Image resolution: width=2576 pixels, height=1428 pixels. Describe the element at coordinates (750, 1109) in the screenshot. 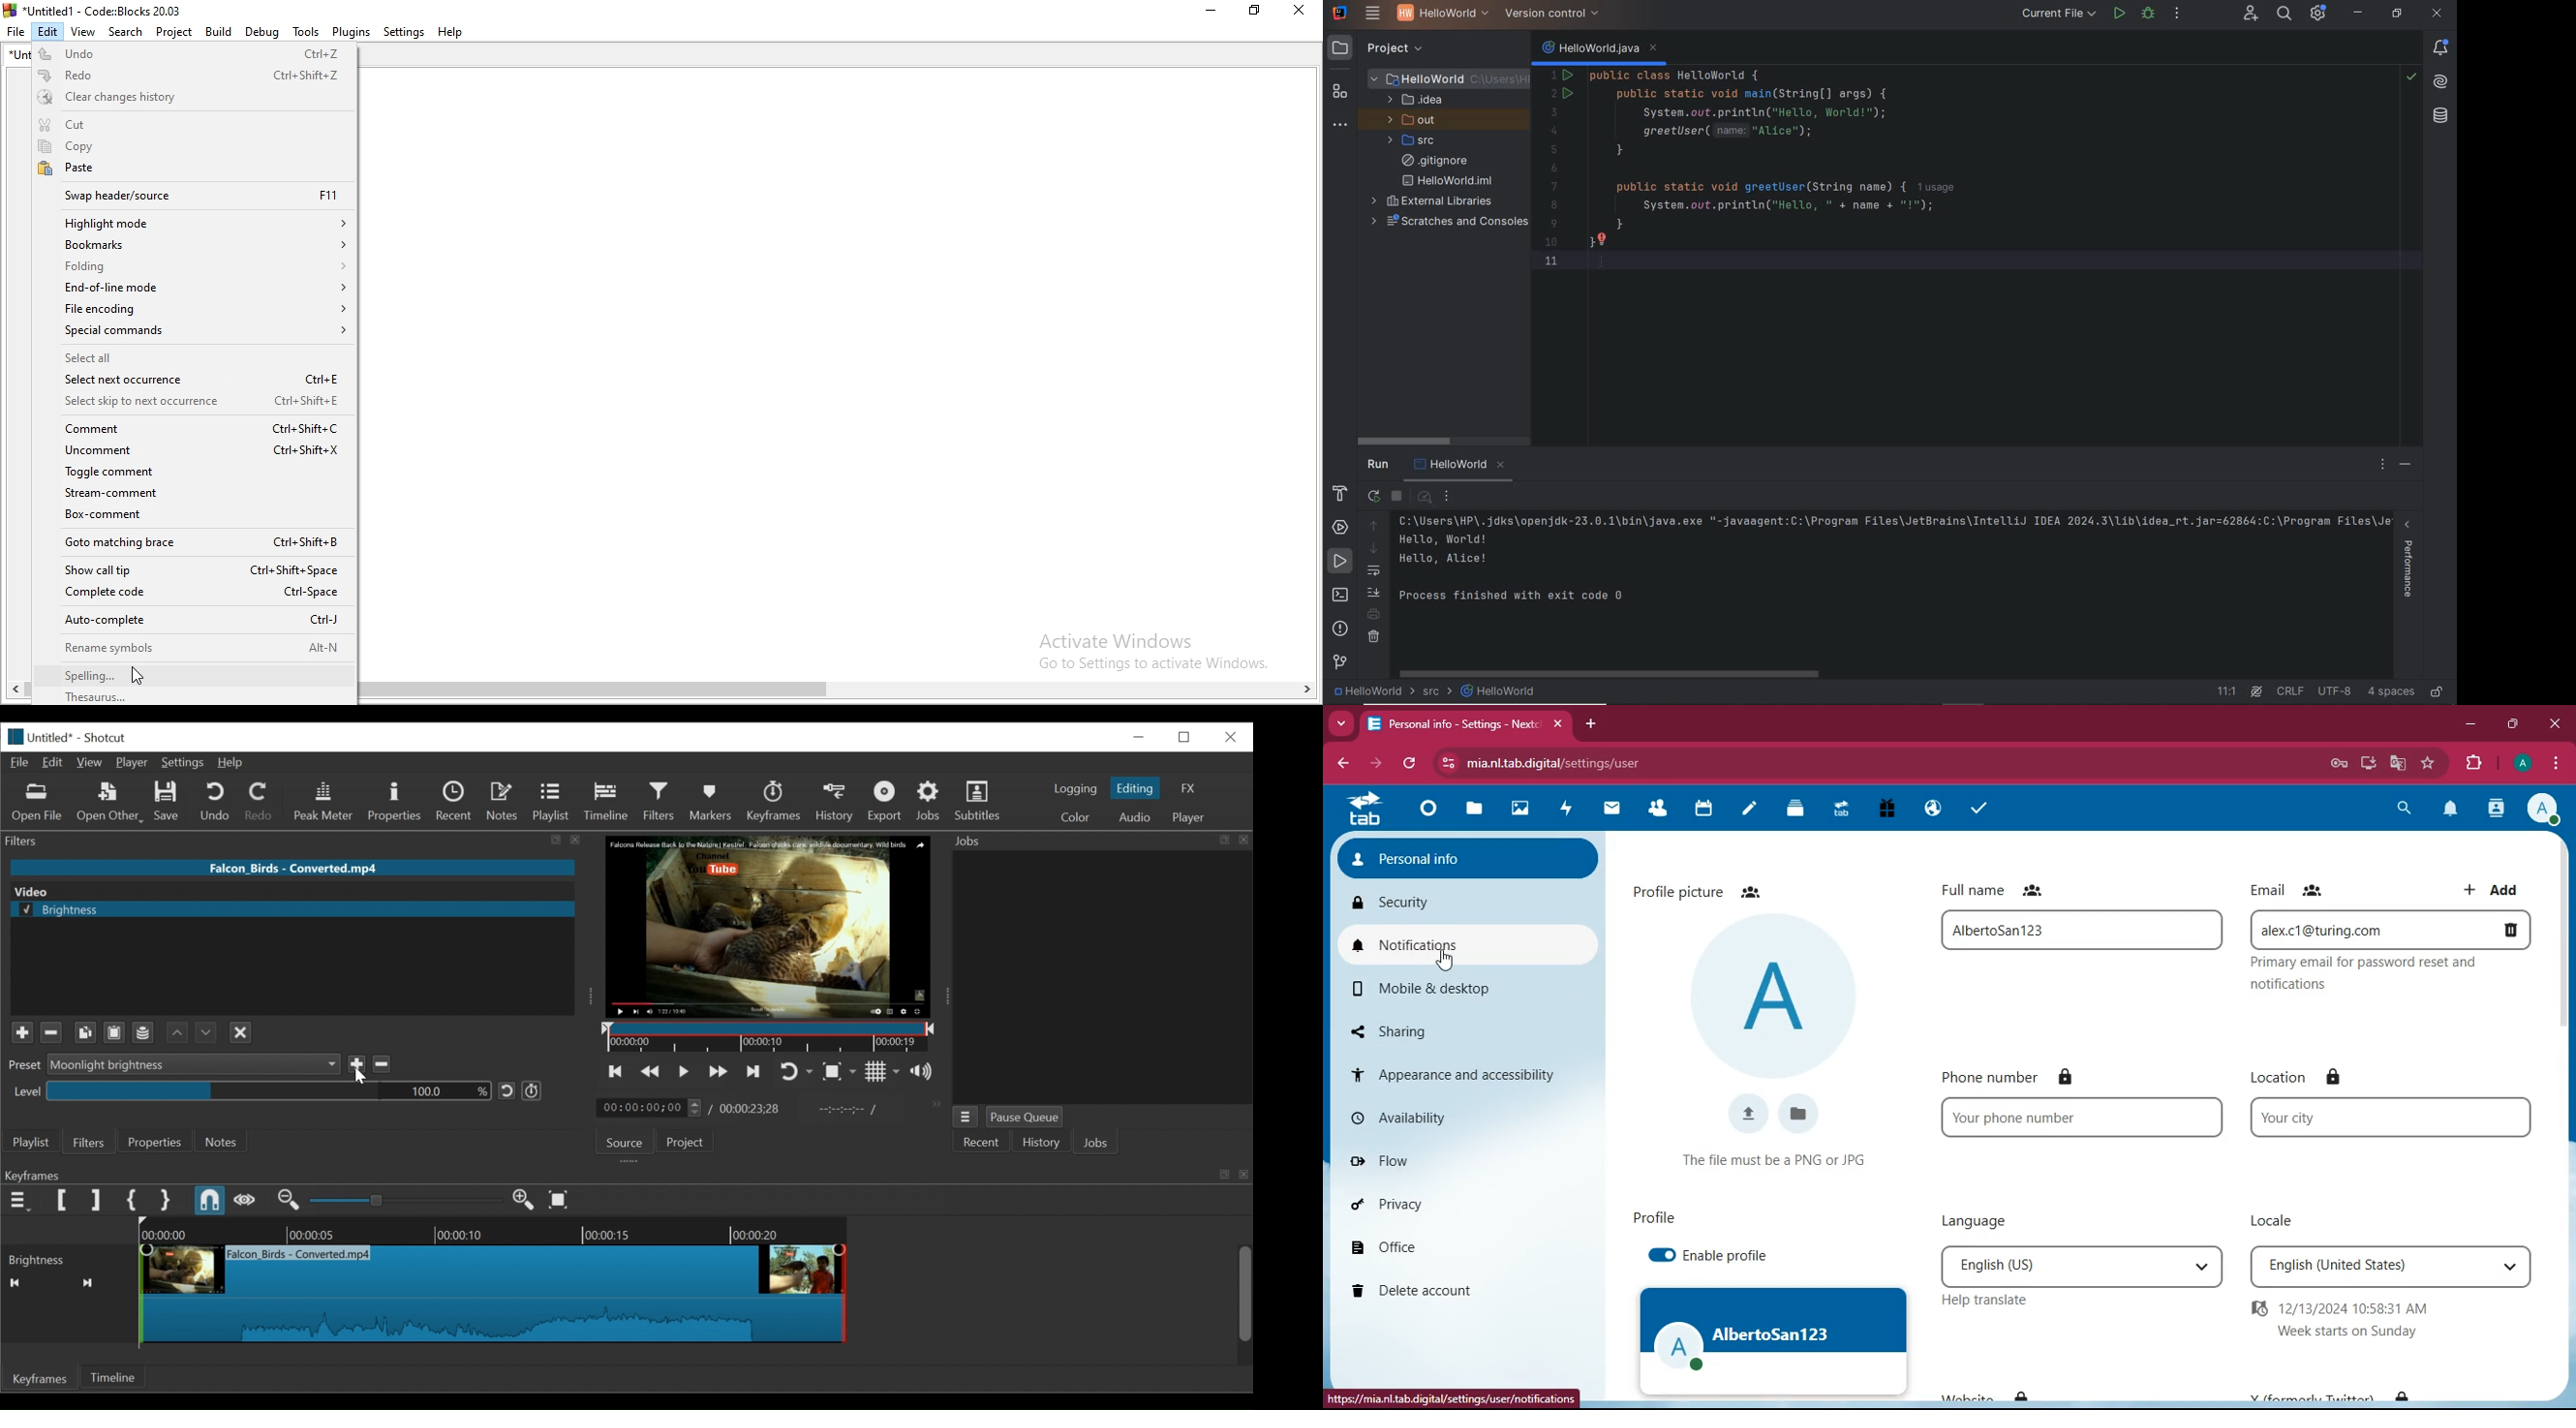

I see `Total Duration` at that location.